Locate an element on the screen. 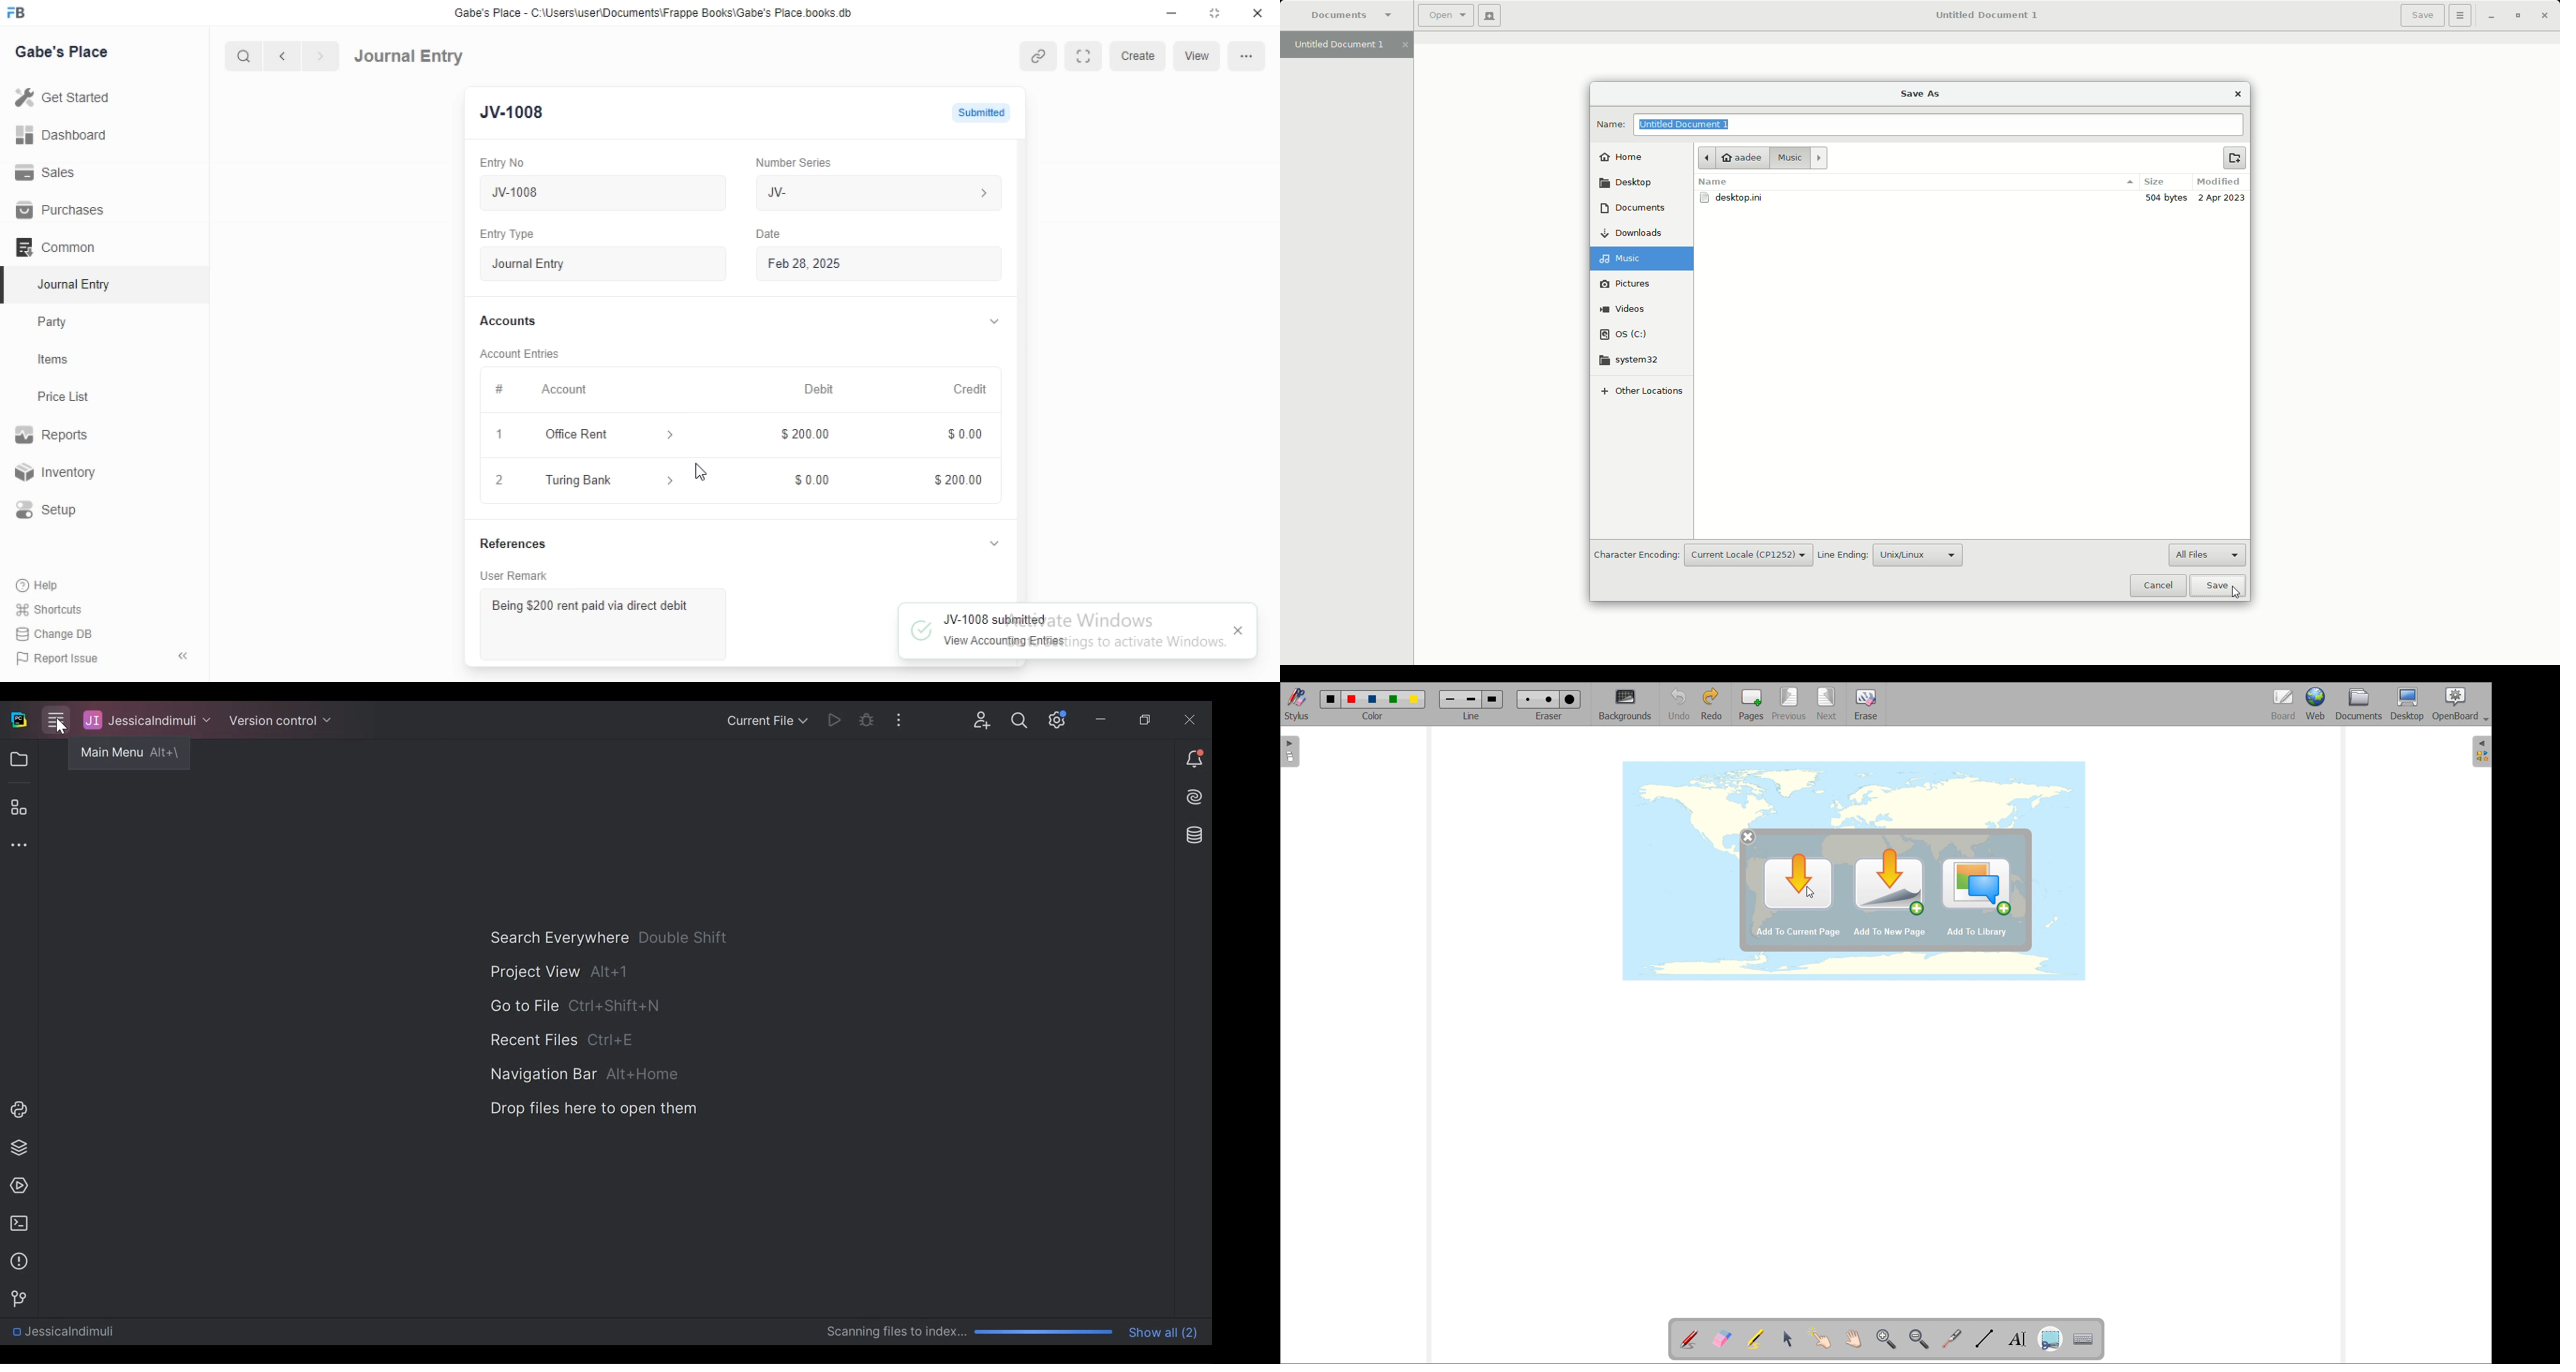 The height and width of the screenshot is (1372, 2576). Turing Bank  is located at coordinates (603, 481).